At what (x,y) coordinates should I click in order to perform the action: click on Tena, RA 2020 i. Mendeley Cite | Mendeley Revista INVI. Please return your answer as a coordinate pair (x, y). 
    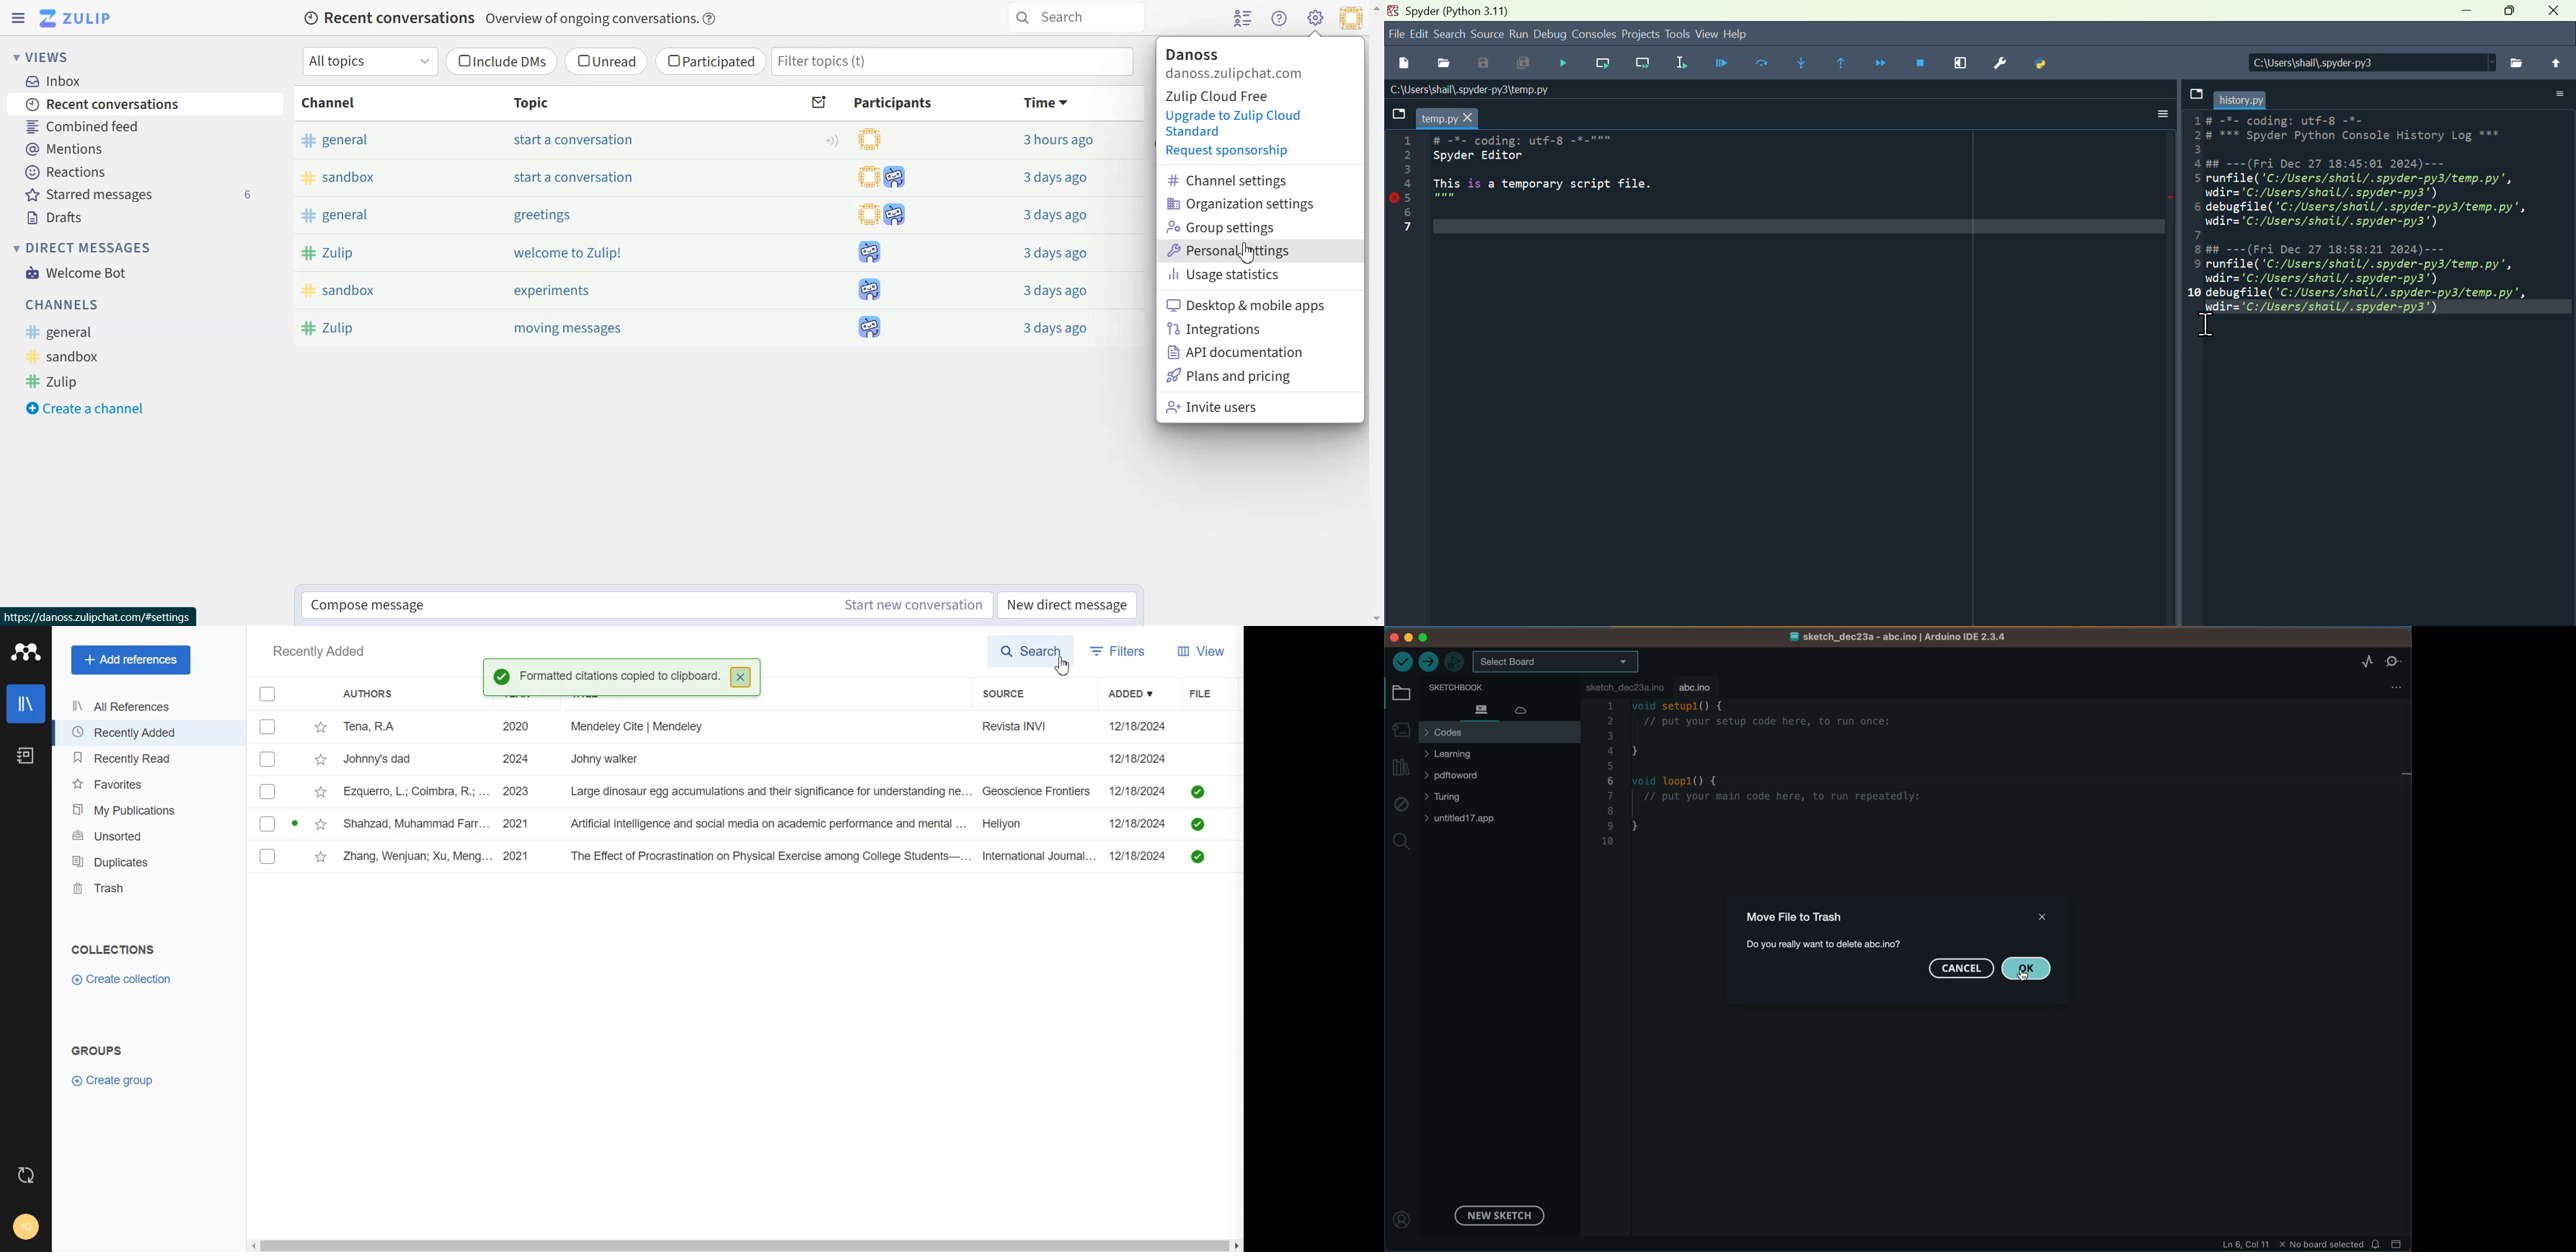
    Looking at the image, I should click on (711, 729).